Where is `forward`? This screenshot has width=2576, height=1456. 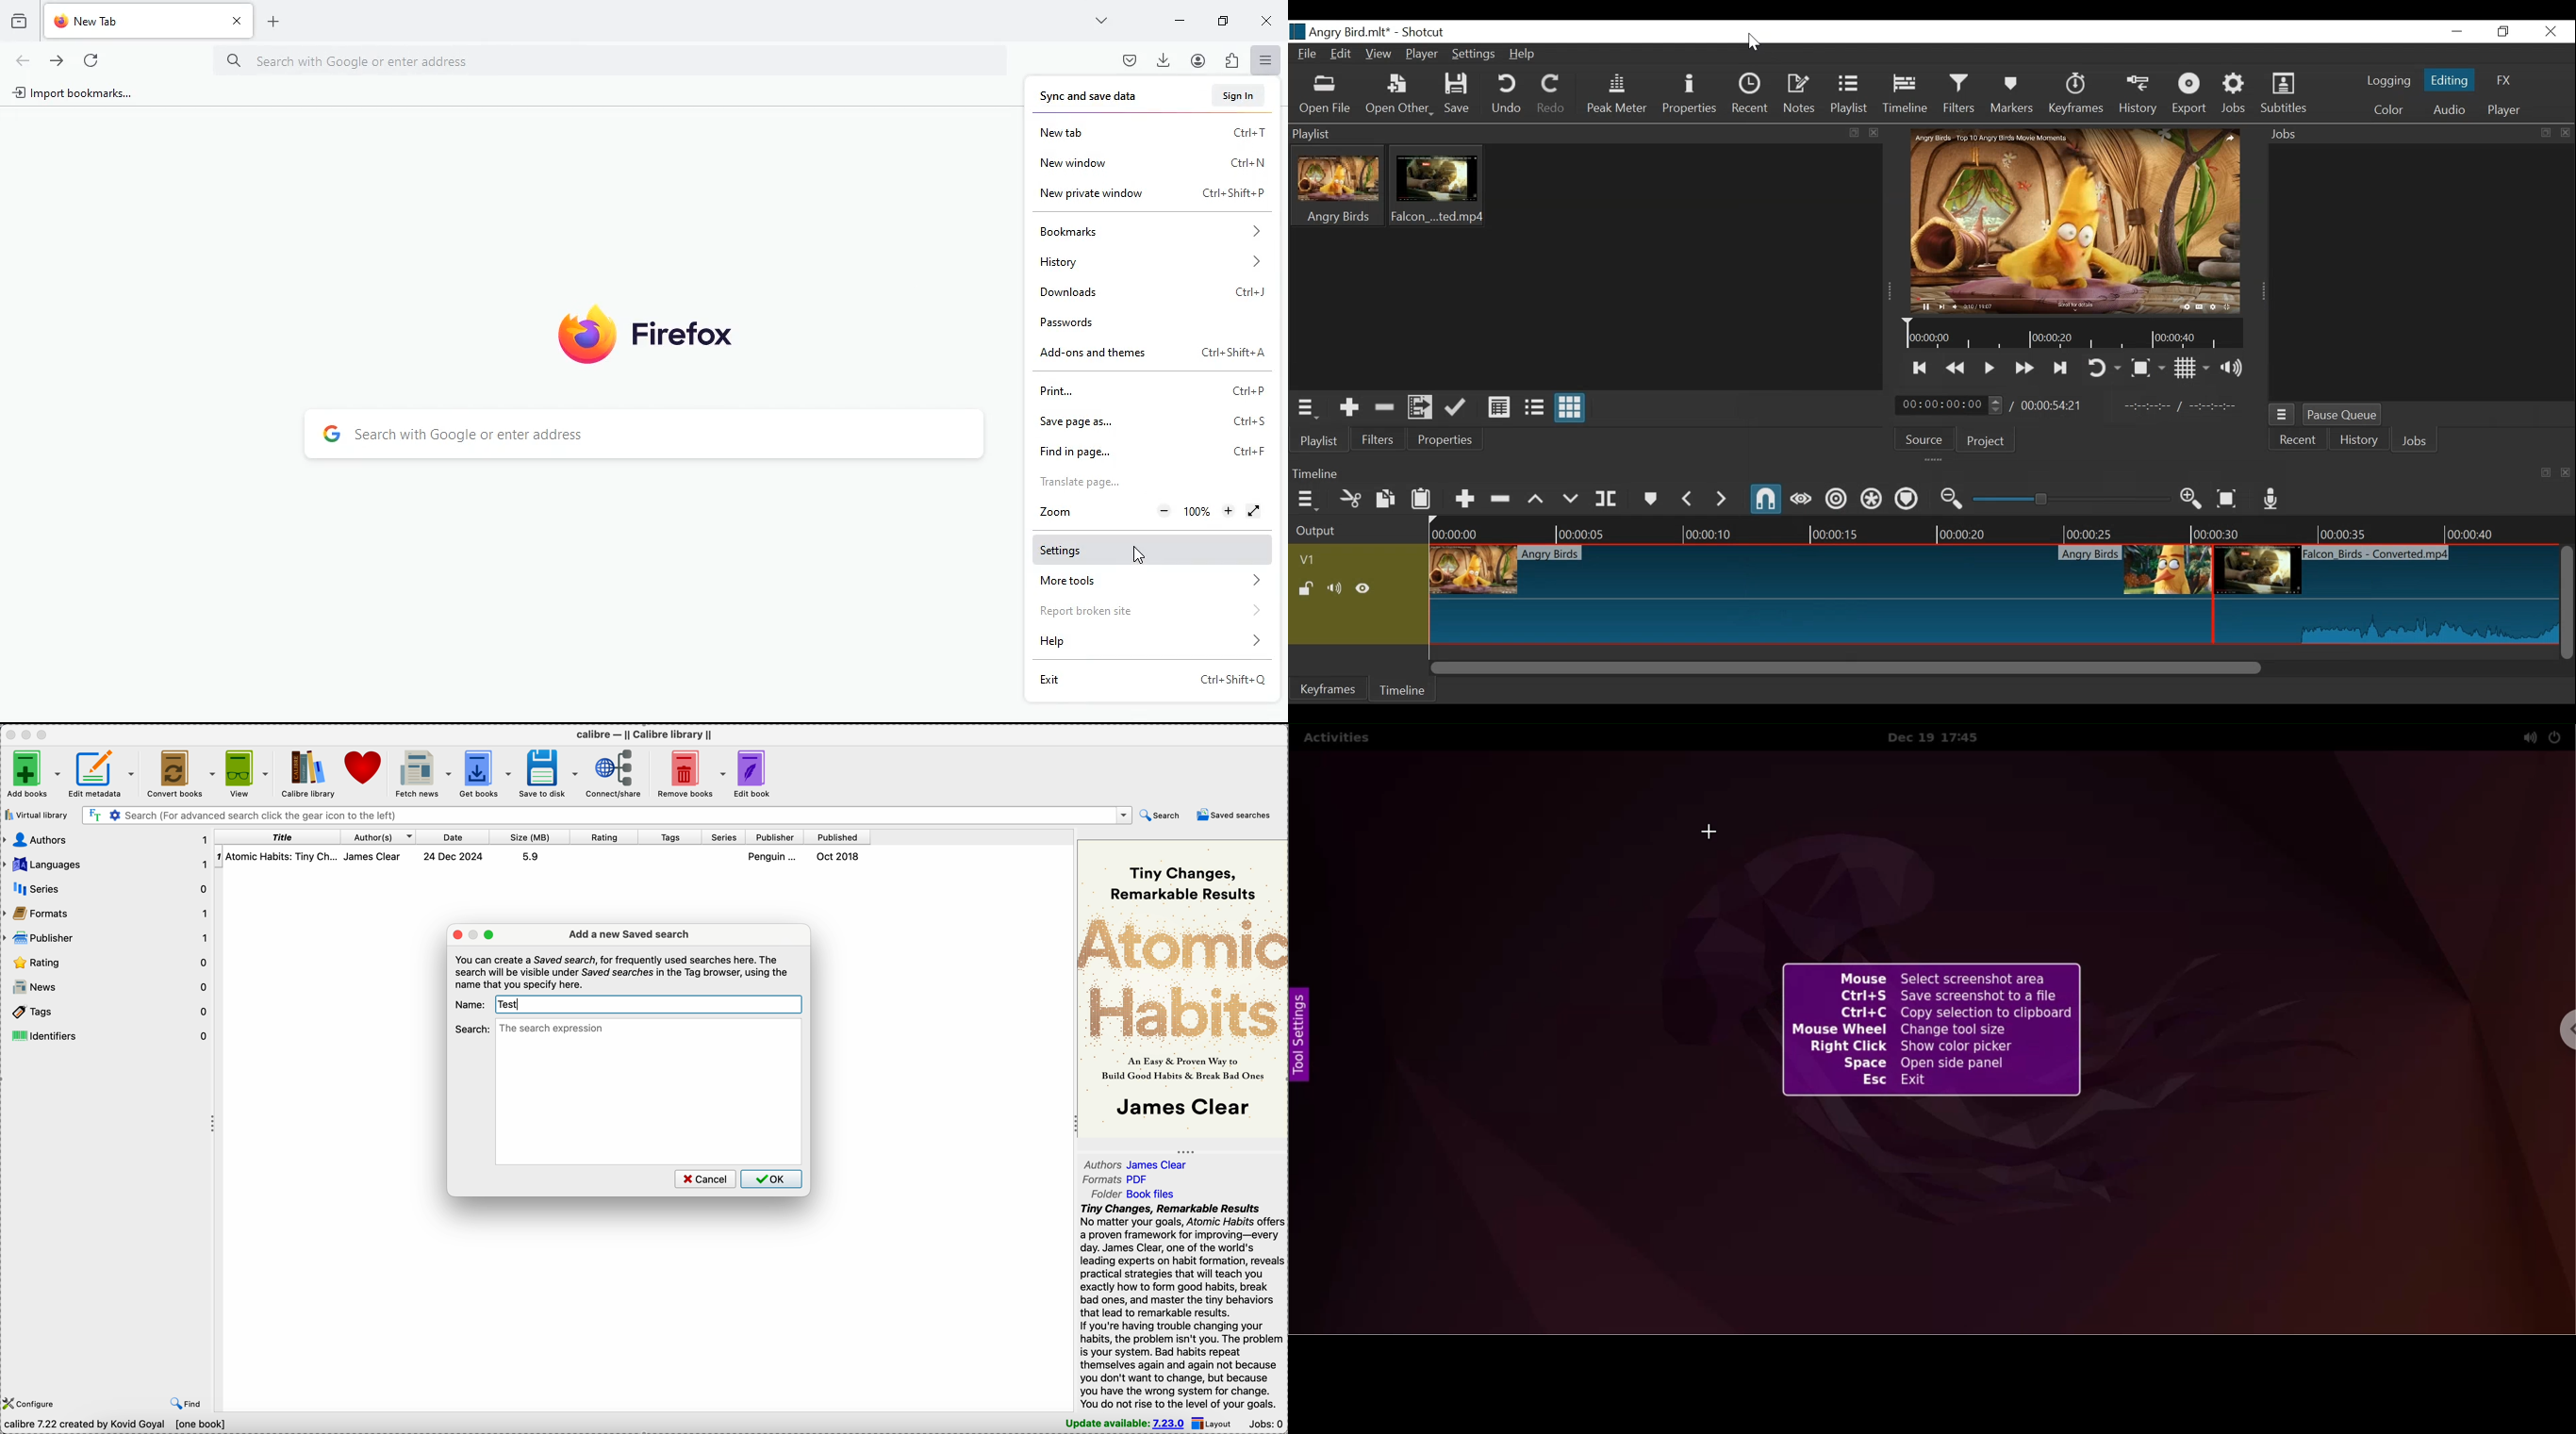
forward is located at coordinates (58, 62).